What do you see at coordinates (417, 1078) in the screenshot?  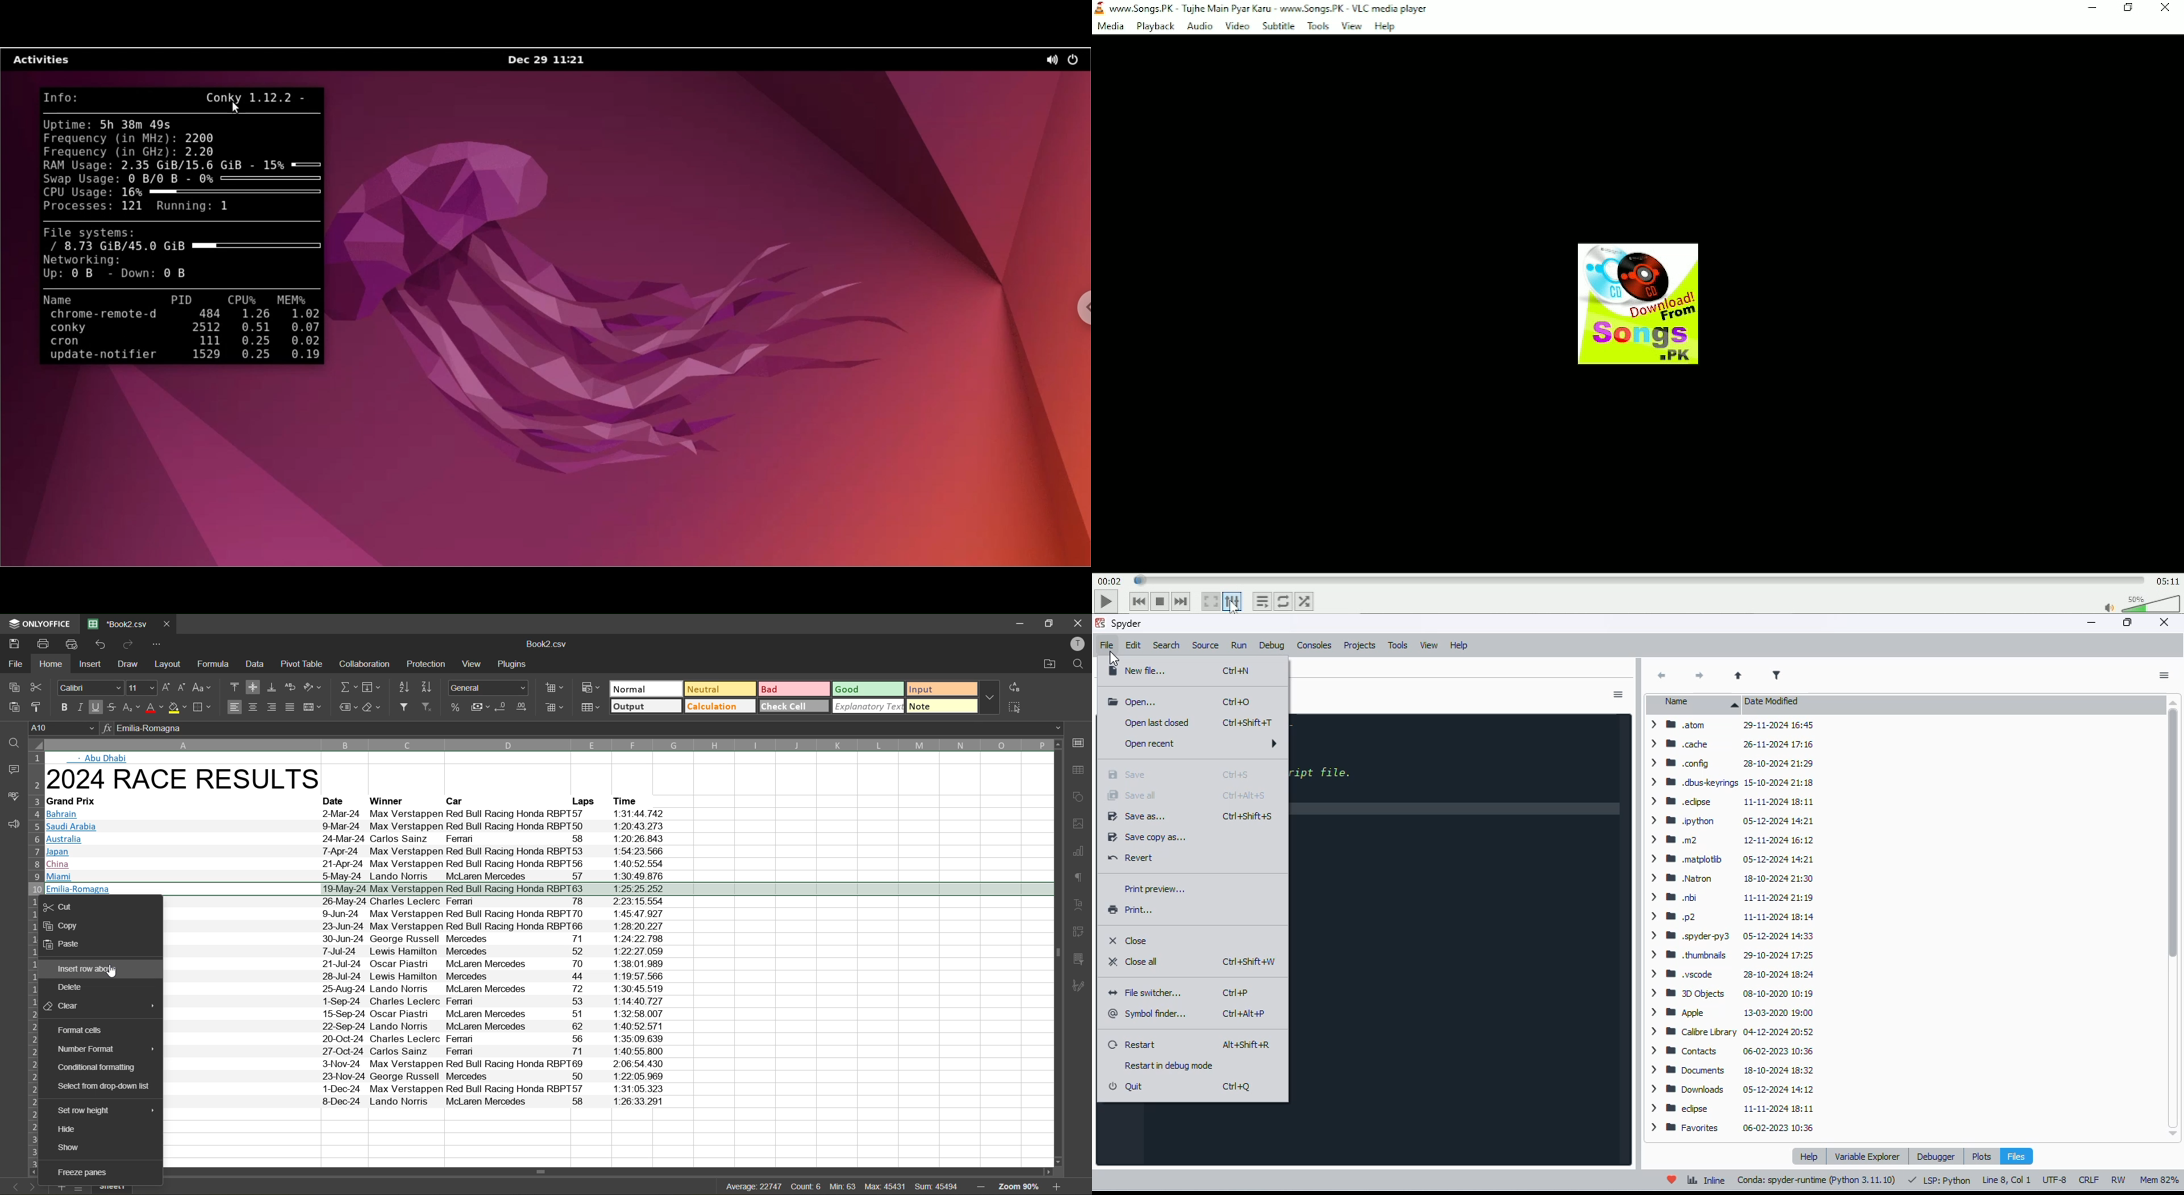 I see `ILas Vegas 23-Nov-24 George Russell Mercedes 50 1-22:05.969` at bounding box center [417, 1078].